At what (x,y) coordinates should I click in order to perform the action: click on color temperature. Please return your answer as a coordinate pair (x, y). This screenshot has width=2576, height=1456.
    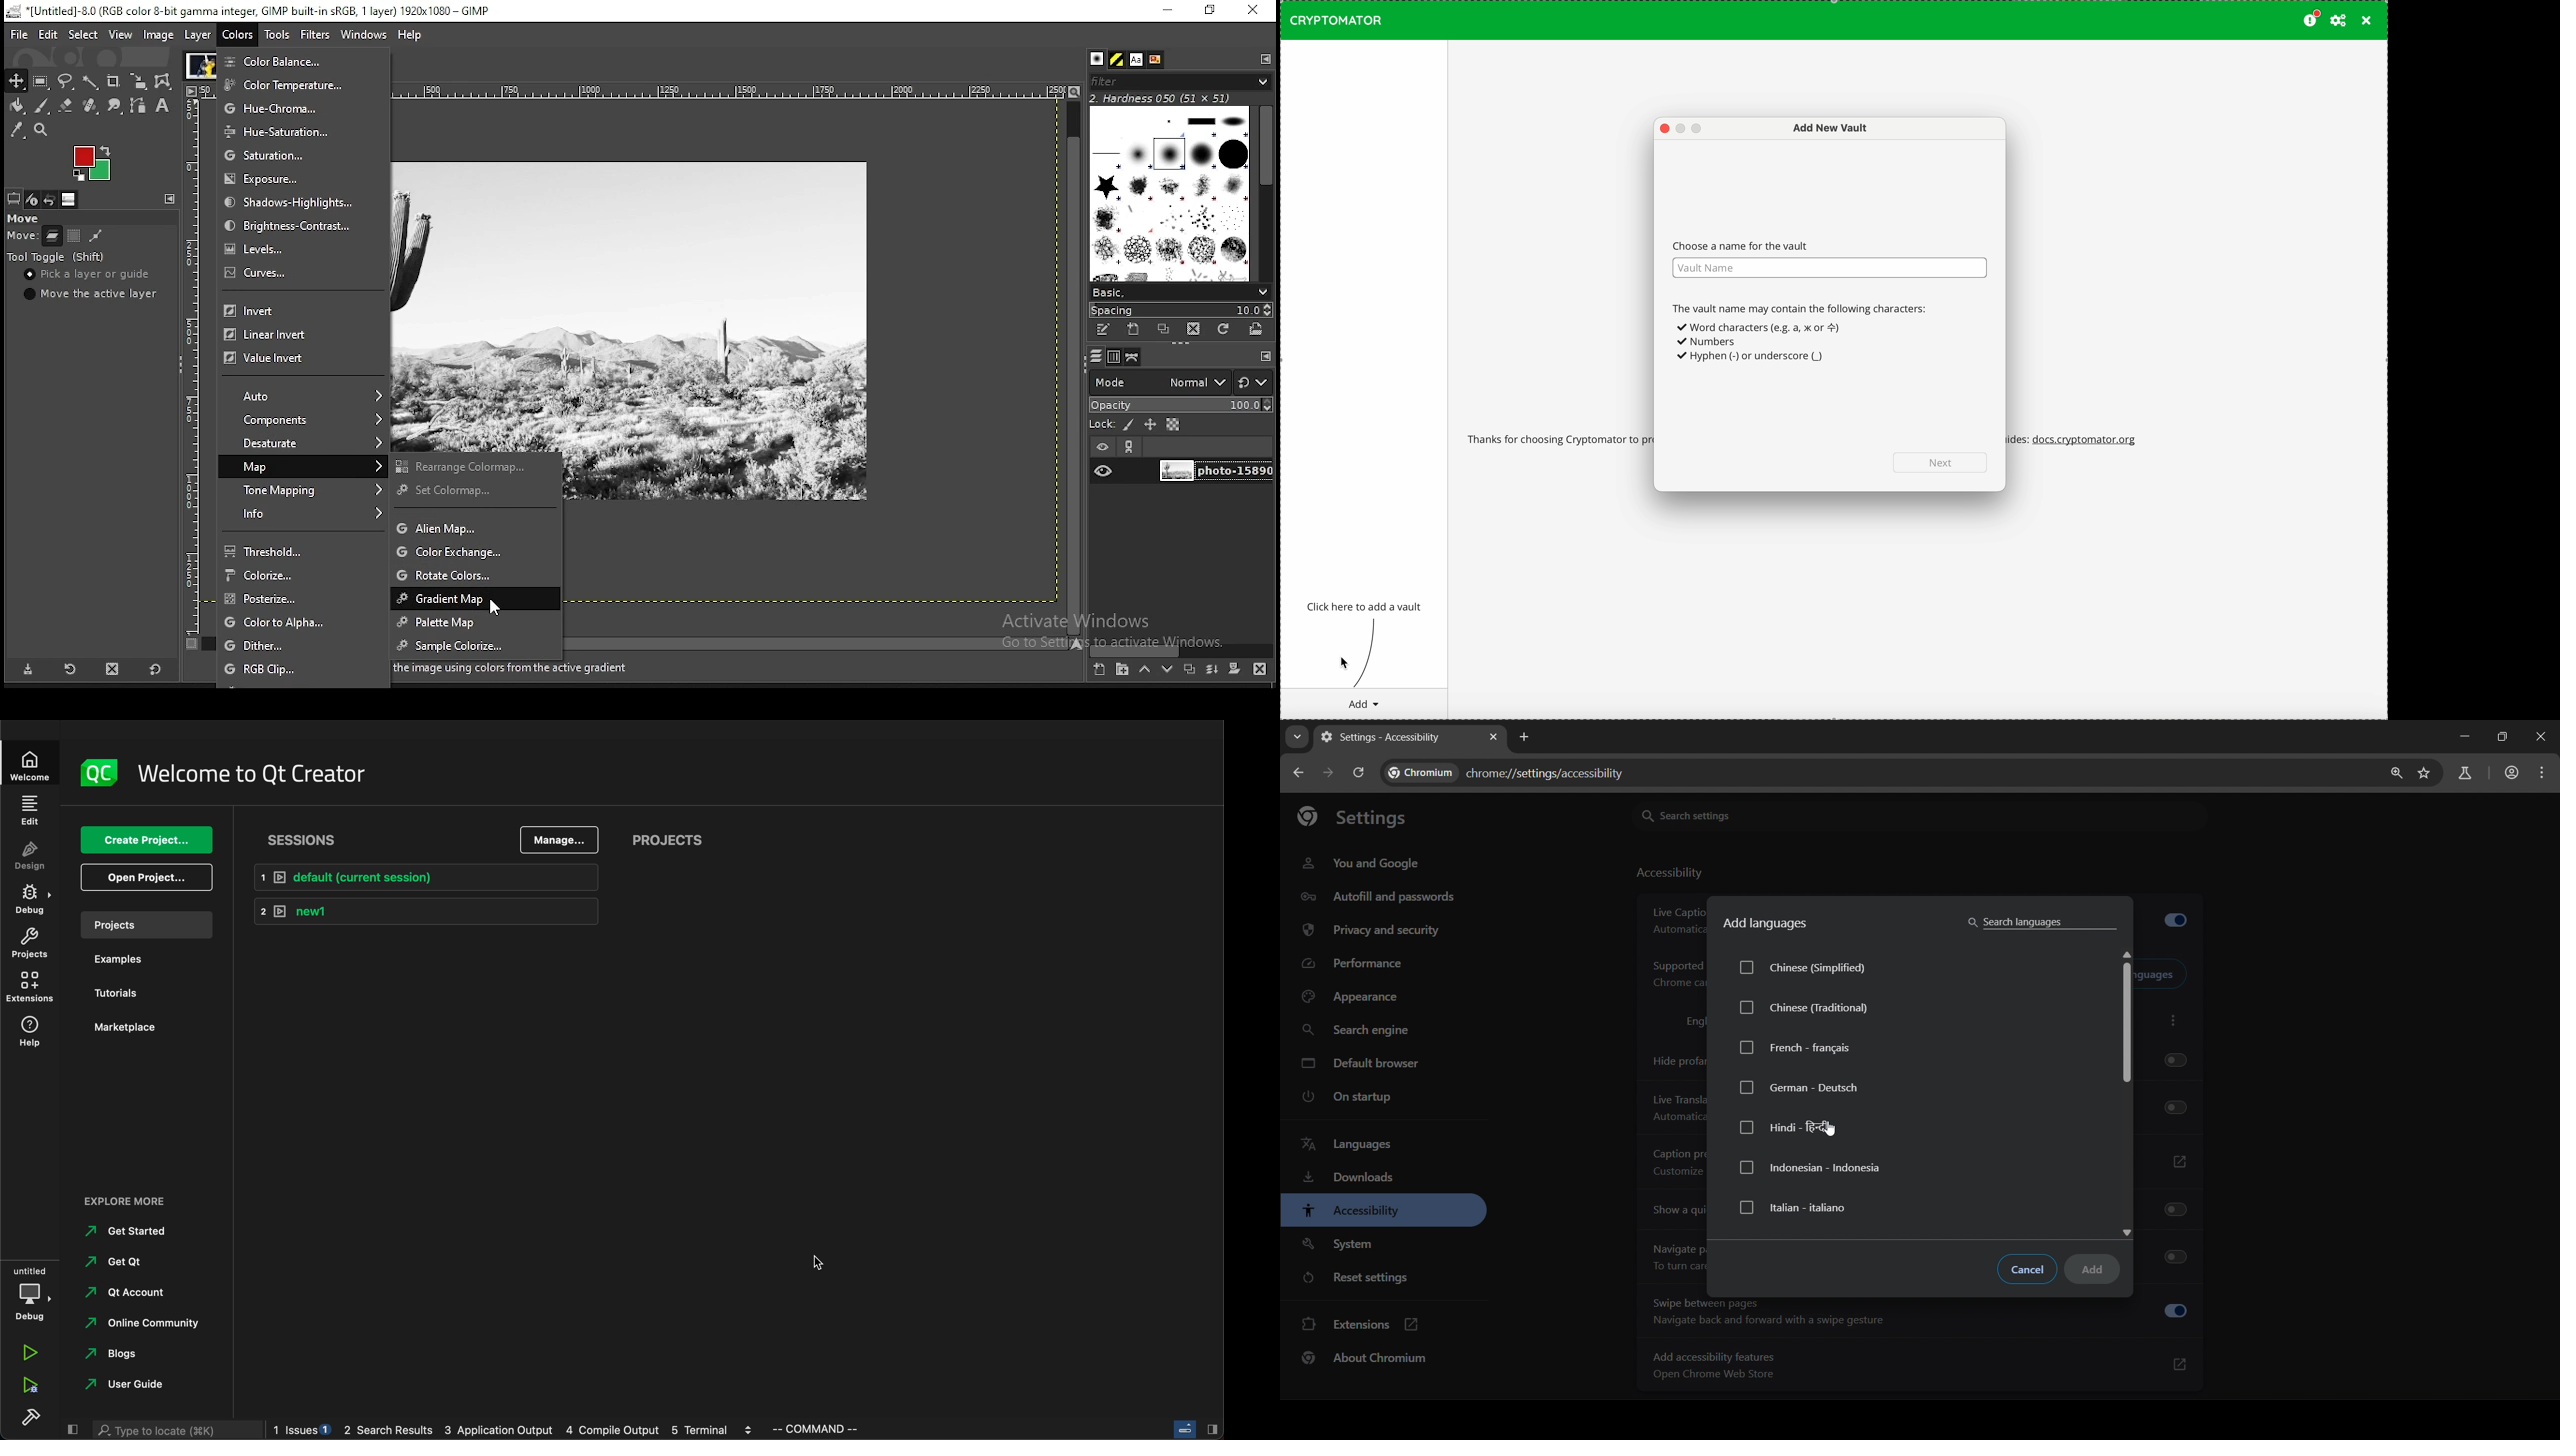
    Looking at the image, I should click on (285, 85).